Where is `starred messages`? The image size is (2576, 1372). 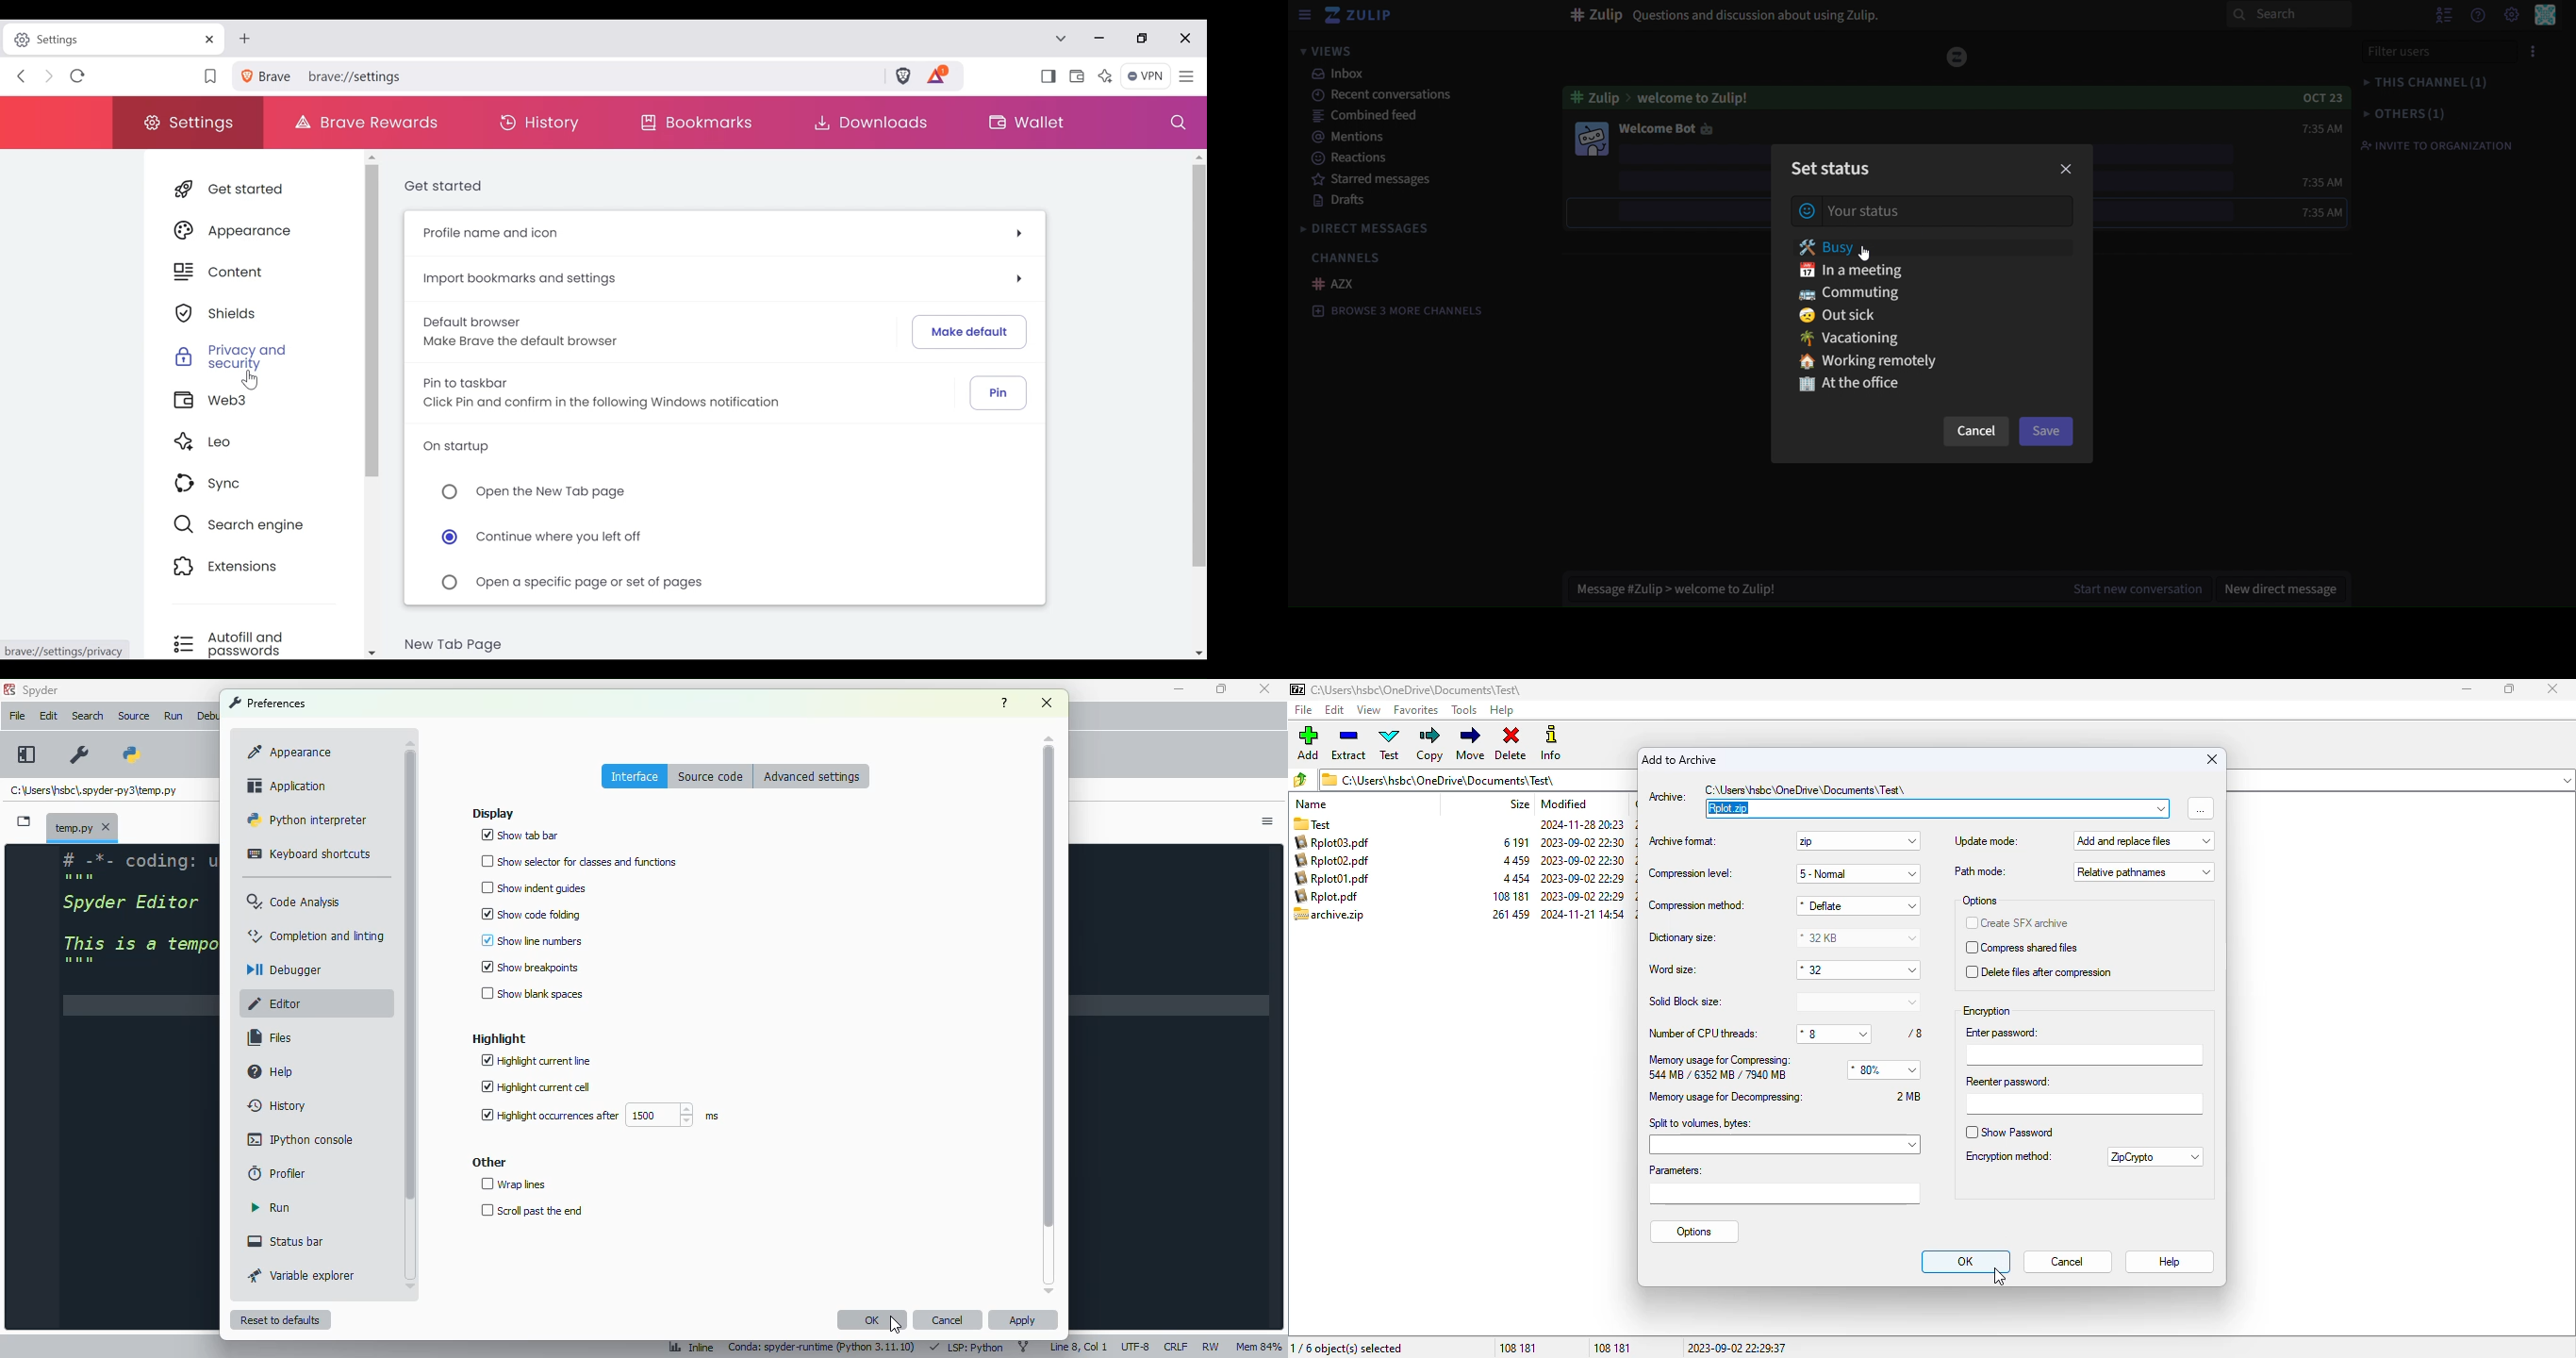
starred messages is located at coordinates (1404, 181).